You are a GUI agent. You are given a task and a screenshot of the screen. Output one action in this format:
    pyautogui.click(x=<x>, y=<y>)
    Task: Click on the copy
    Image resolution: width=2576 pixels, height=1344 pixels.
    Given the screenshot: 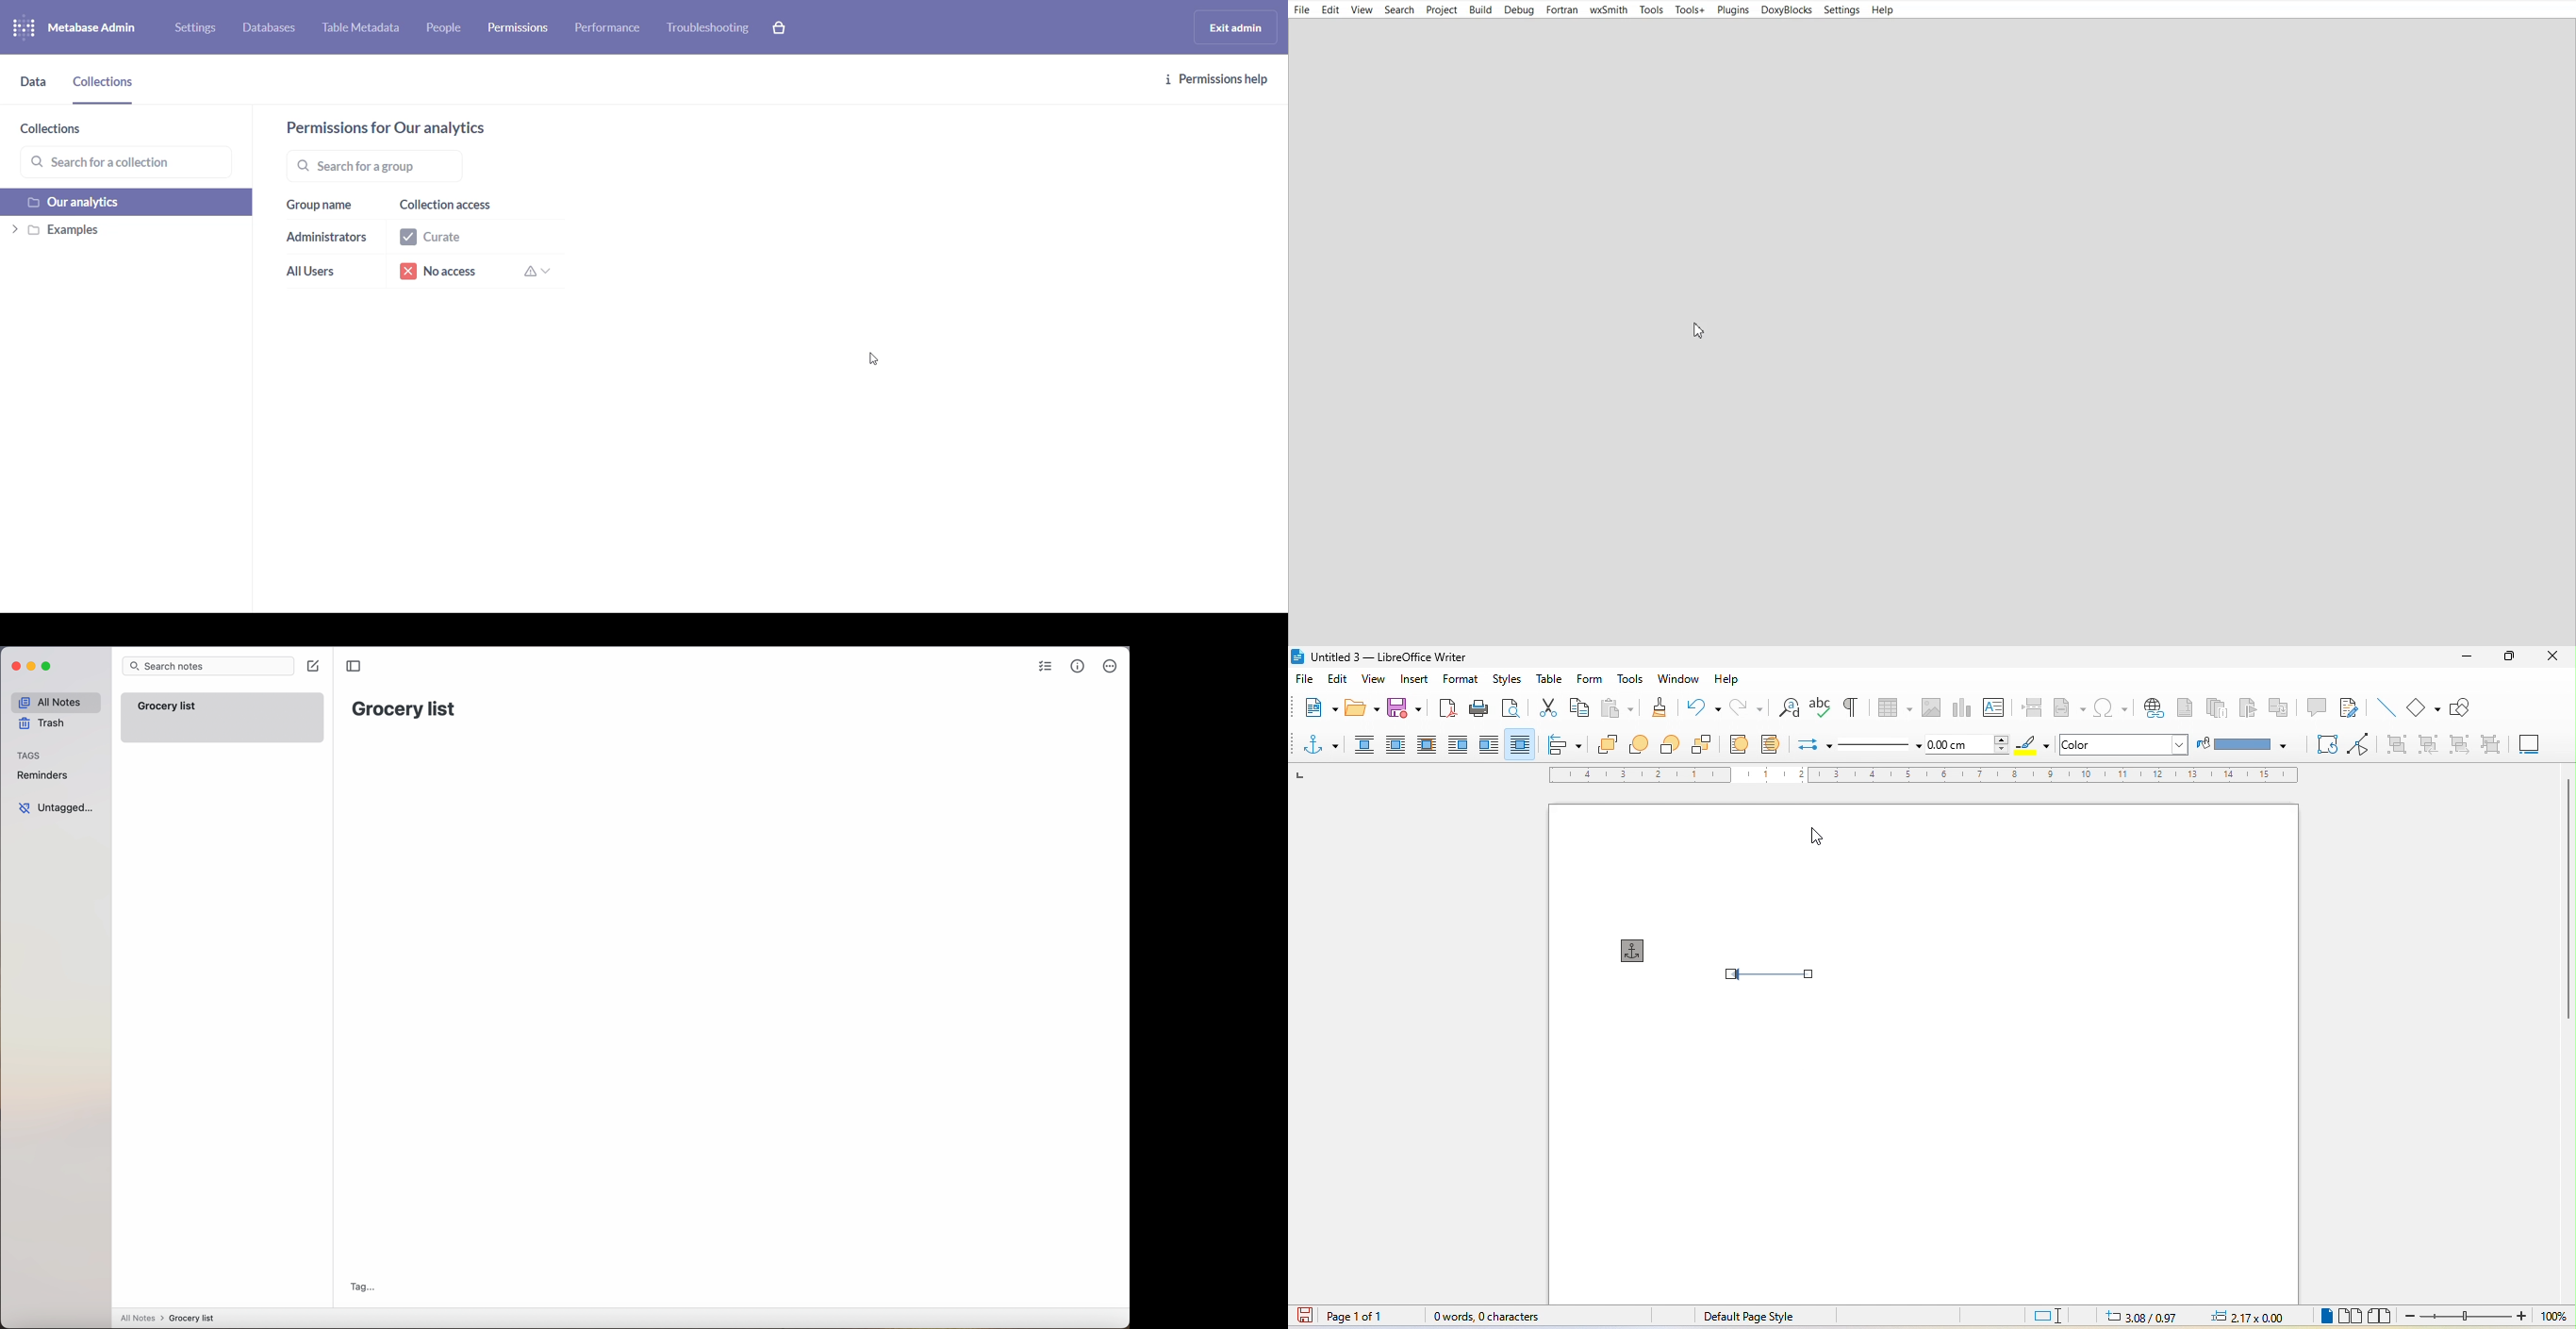 What is the action you would take?
    pyautogui.click(x=1580, y=706)
    